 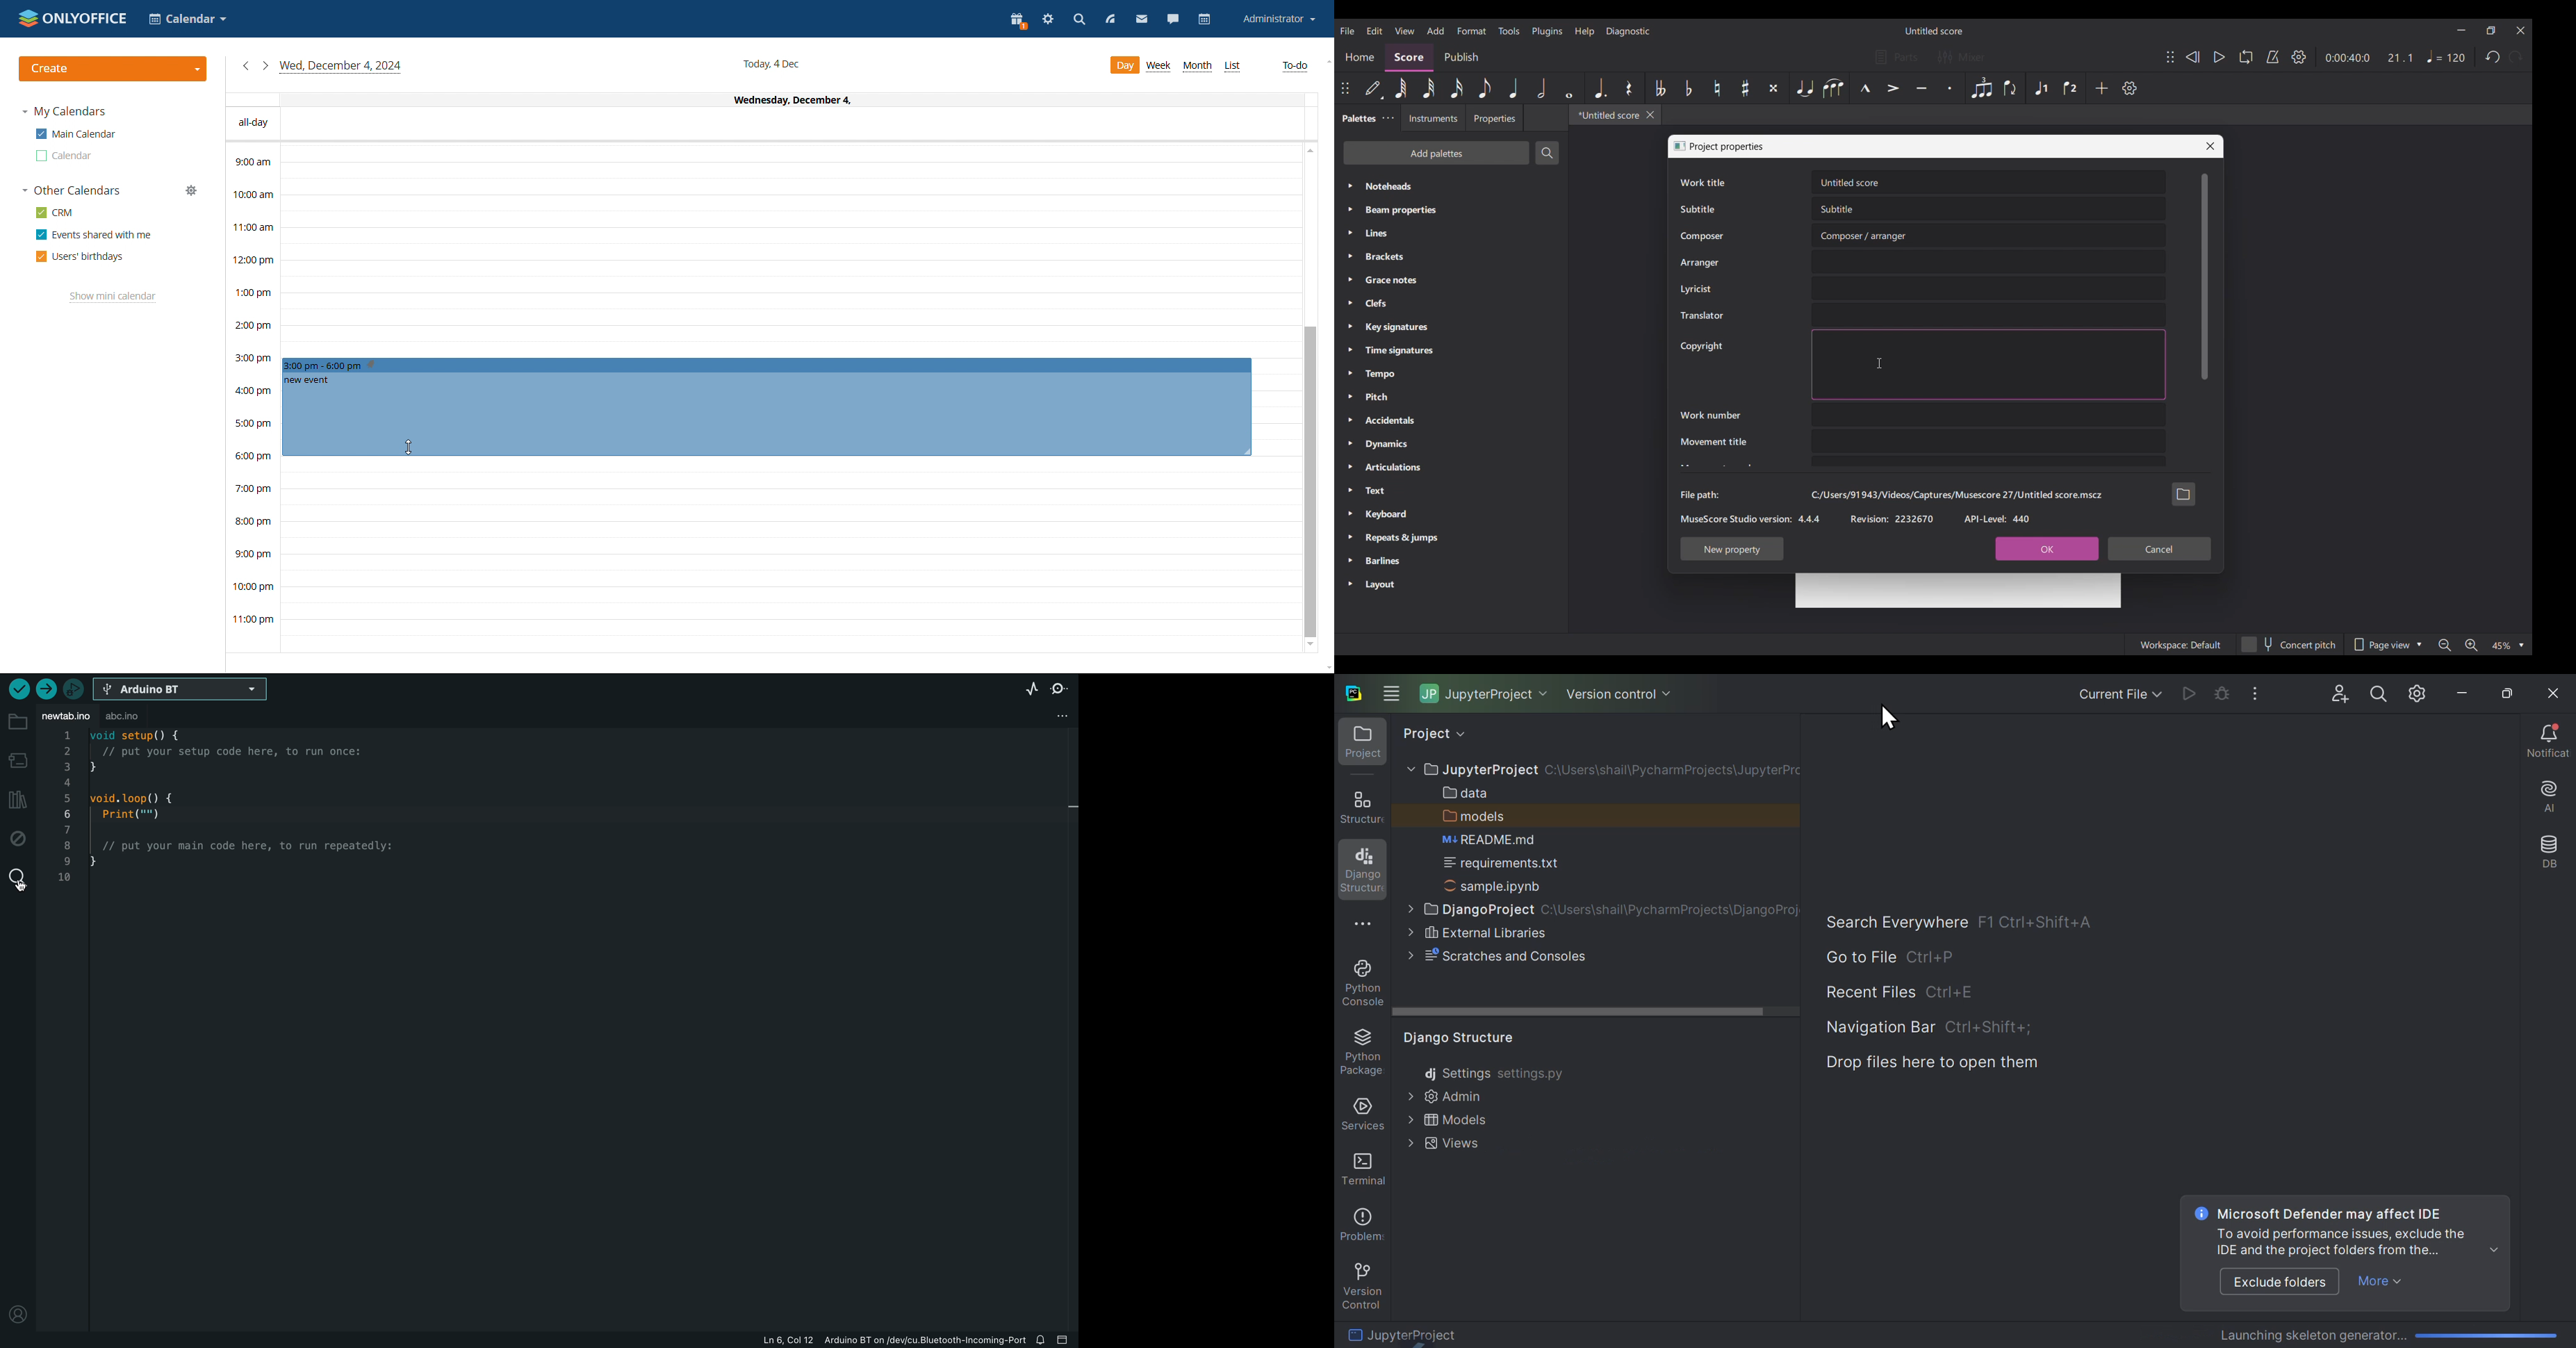 What do you see at coordinates (1989, 288) in the screenshot?
I see `Text box for Lyricist` at bounding box center [1989, 288].